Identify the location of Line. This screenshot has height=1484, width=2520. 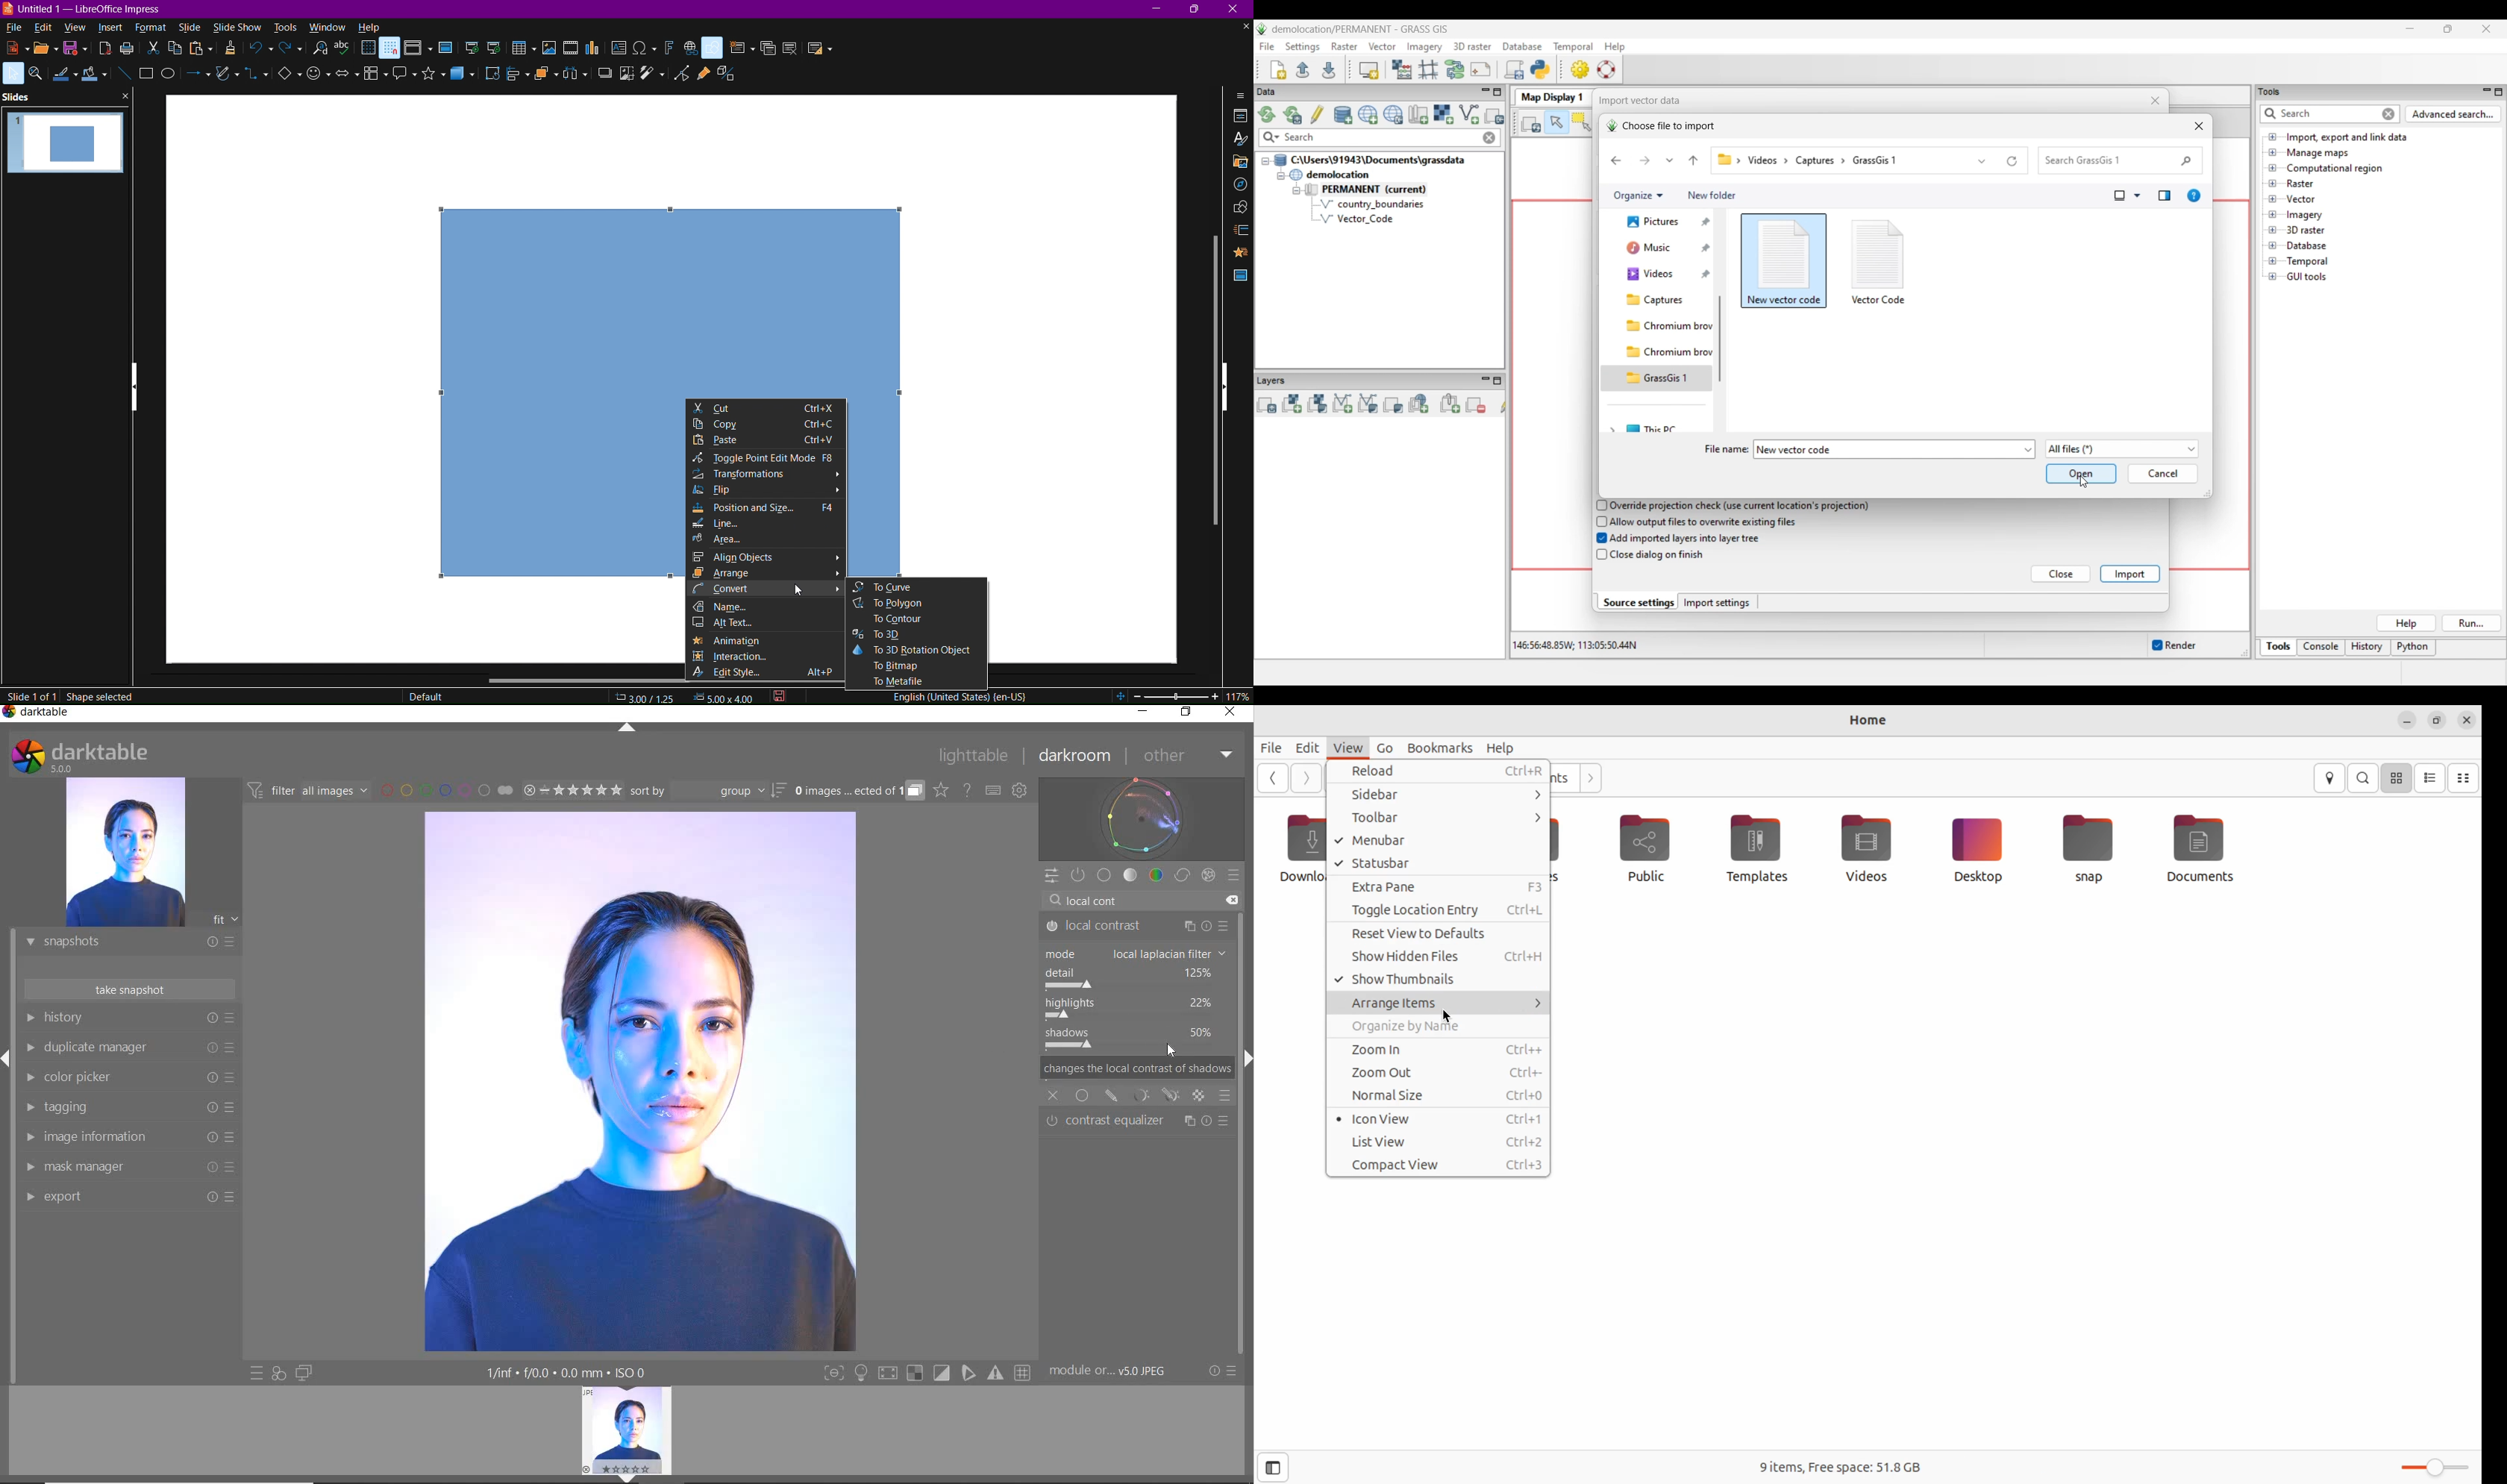
(124, 74).